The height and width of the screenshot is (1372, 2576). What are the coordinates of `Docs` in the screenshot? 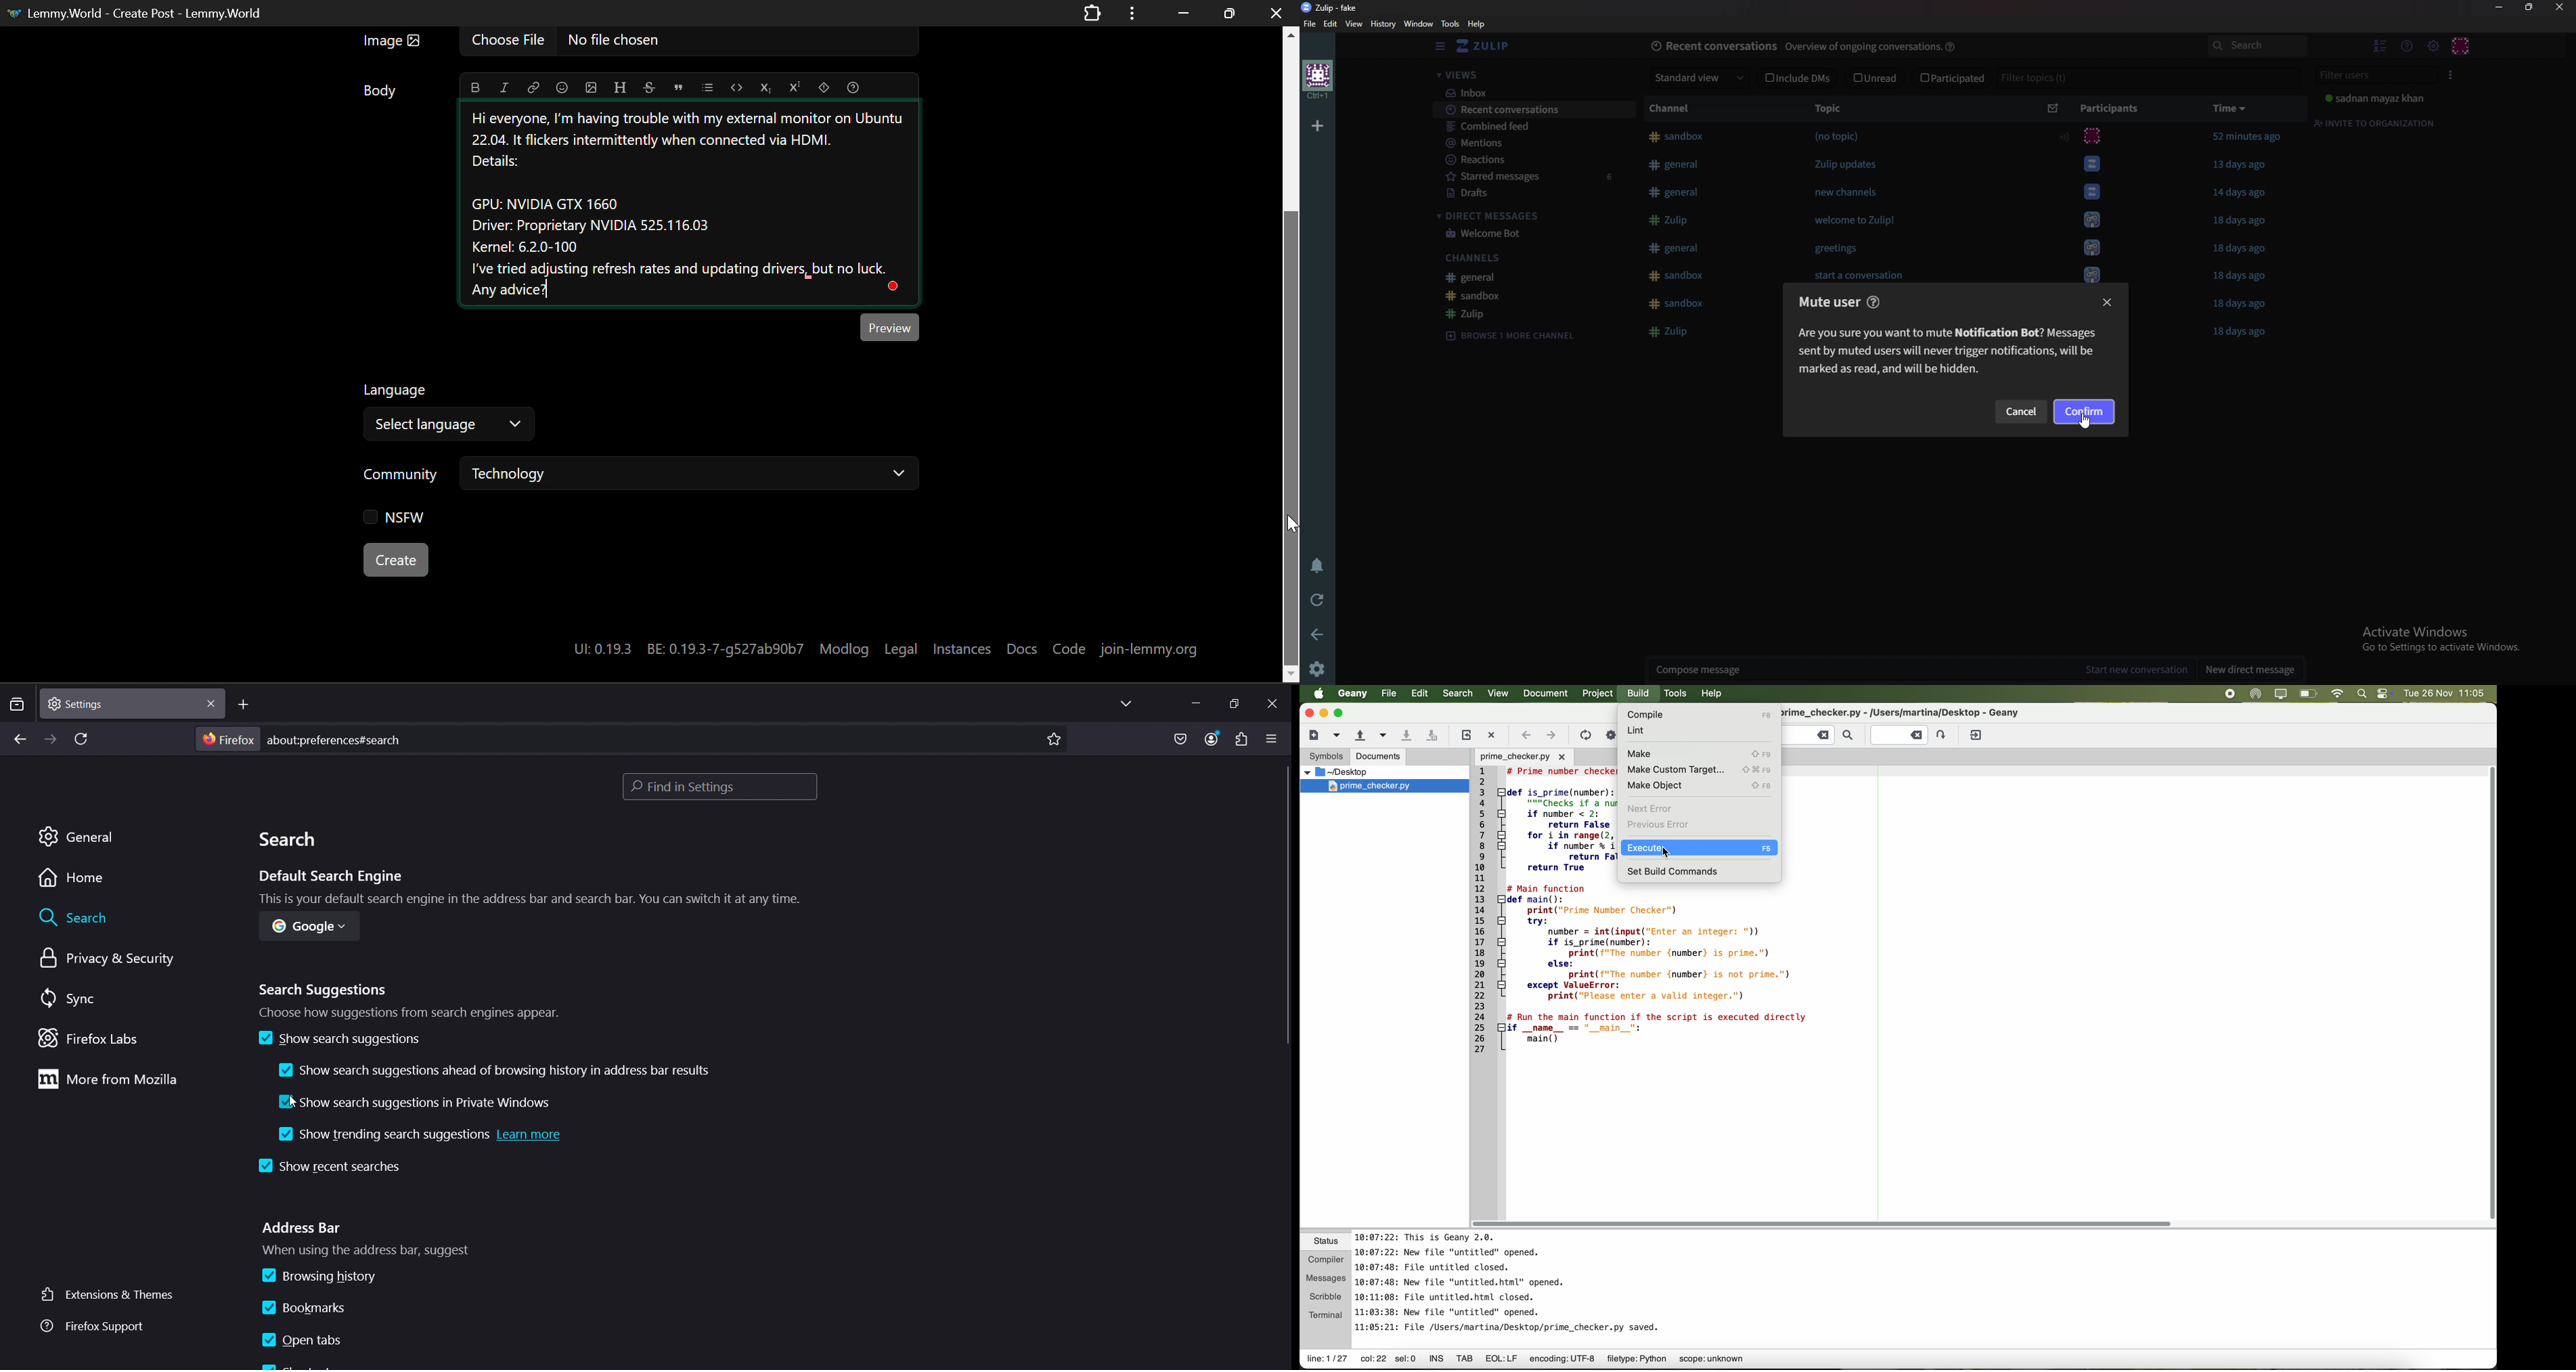 It's located at (1023, 646).